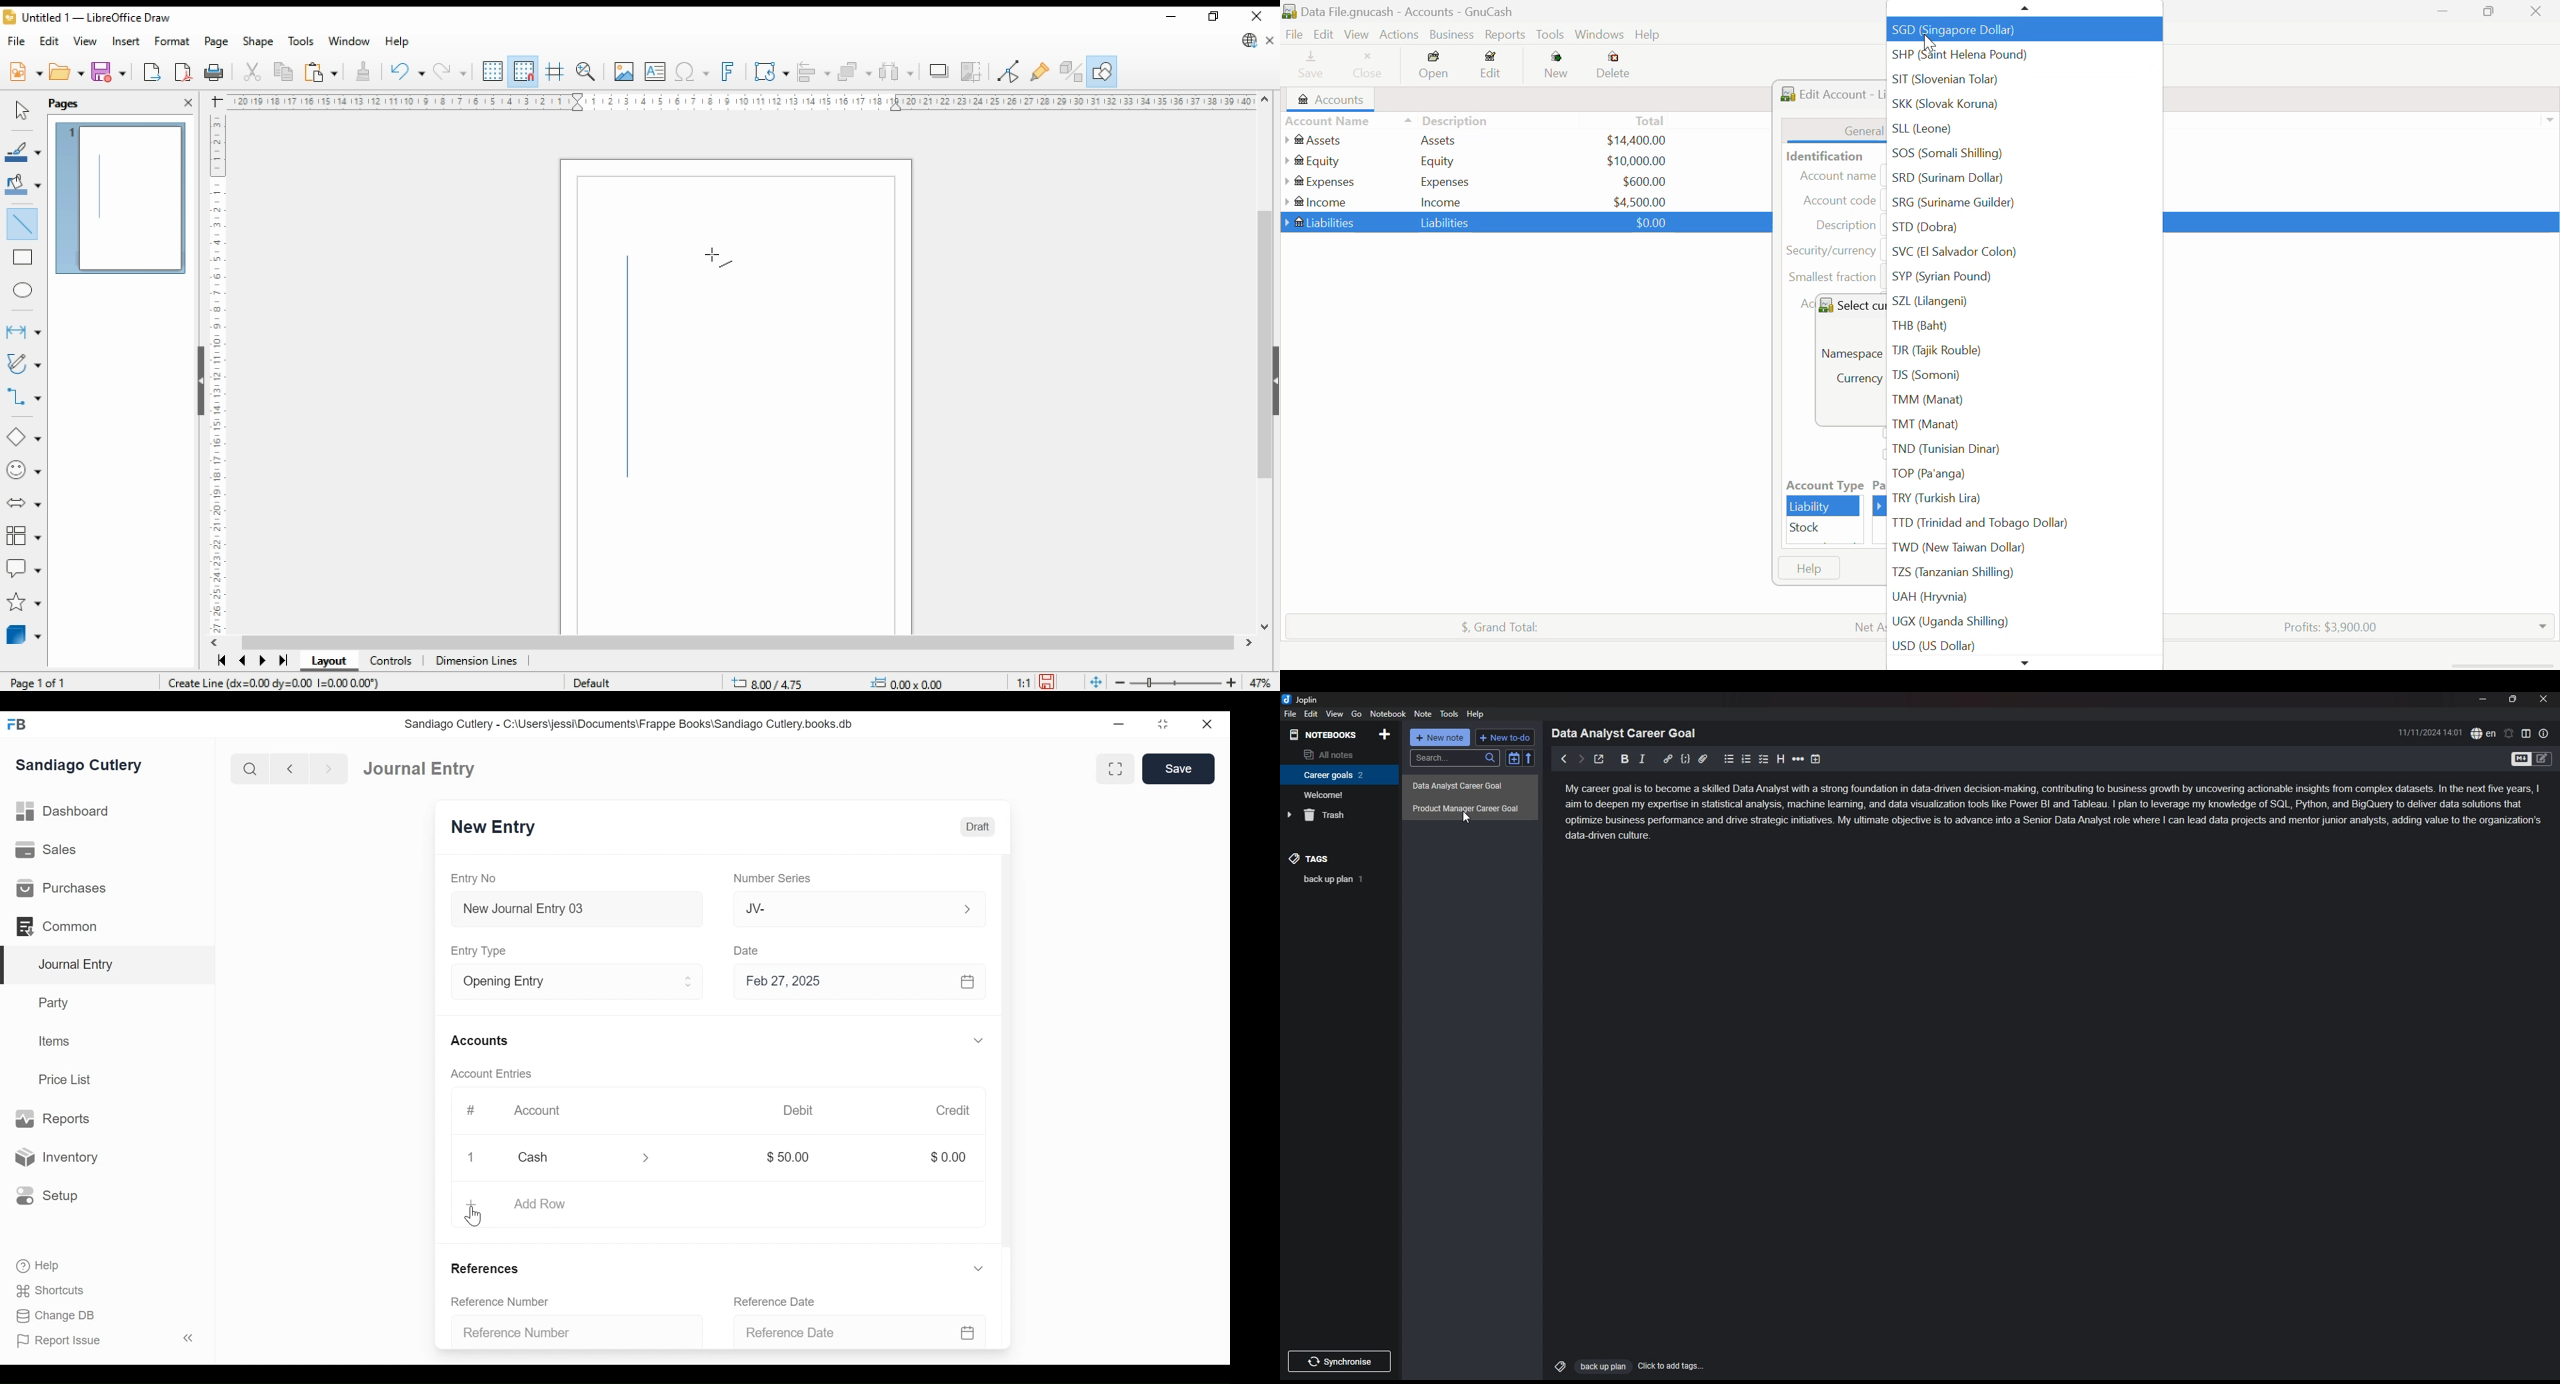 This screenshot has height=1400, width=2576. I want to click on toggle editor, so click(2520, 760).